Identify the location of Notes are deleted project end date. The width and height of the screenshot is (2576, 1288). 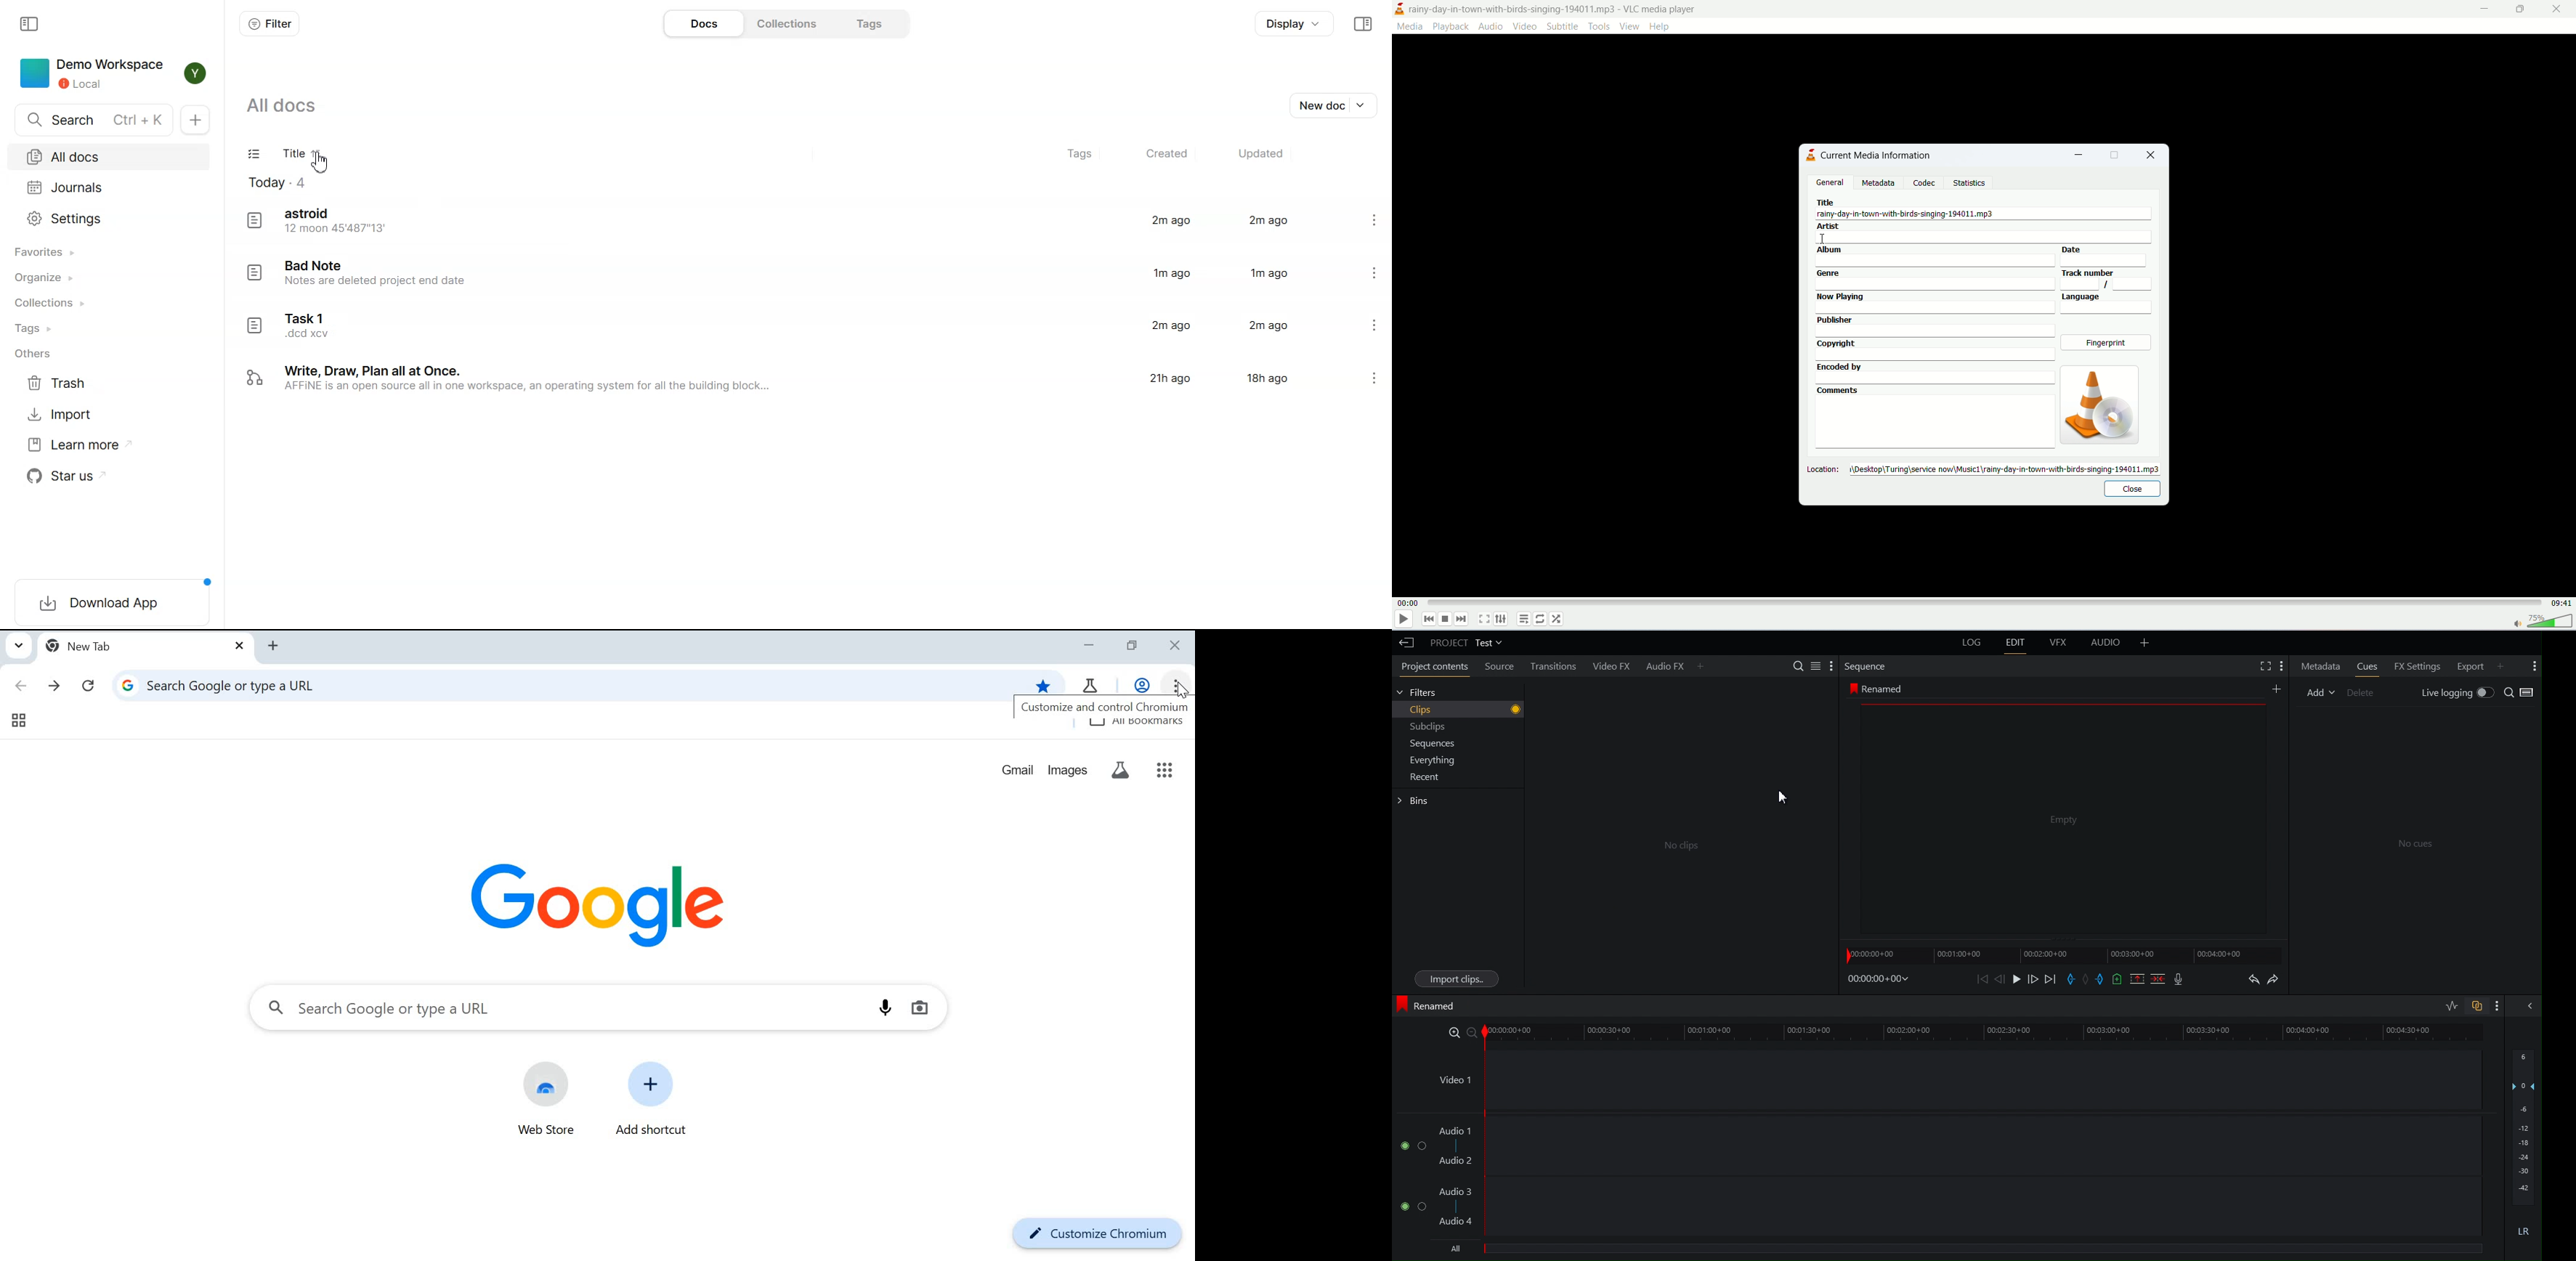
(379, 281).